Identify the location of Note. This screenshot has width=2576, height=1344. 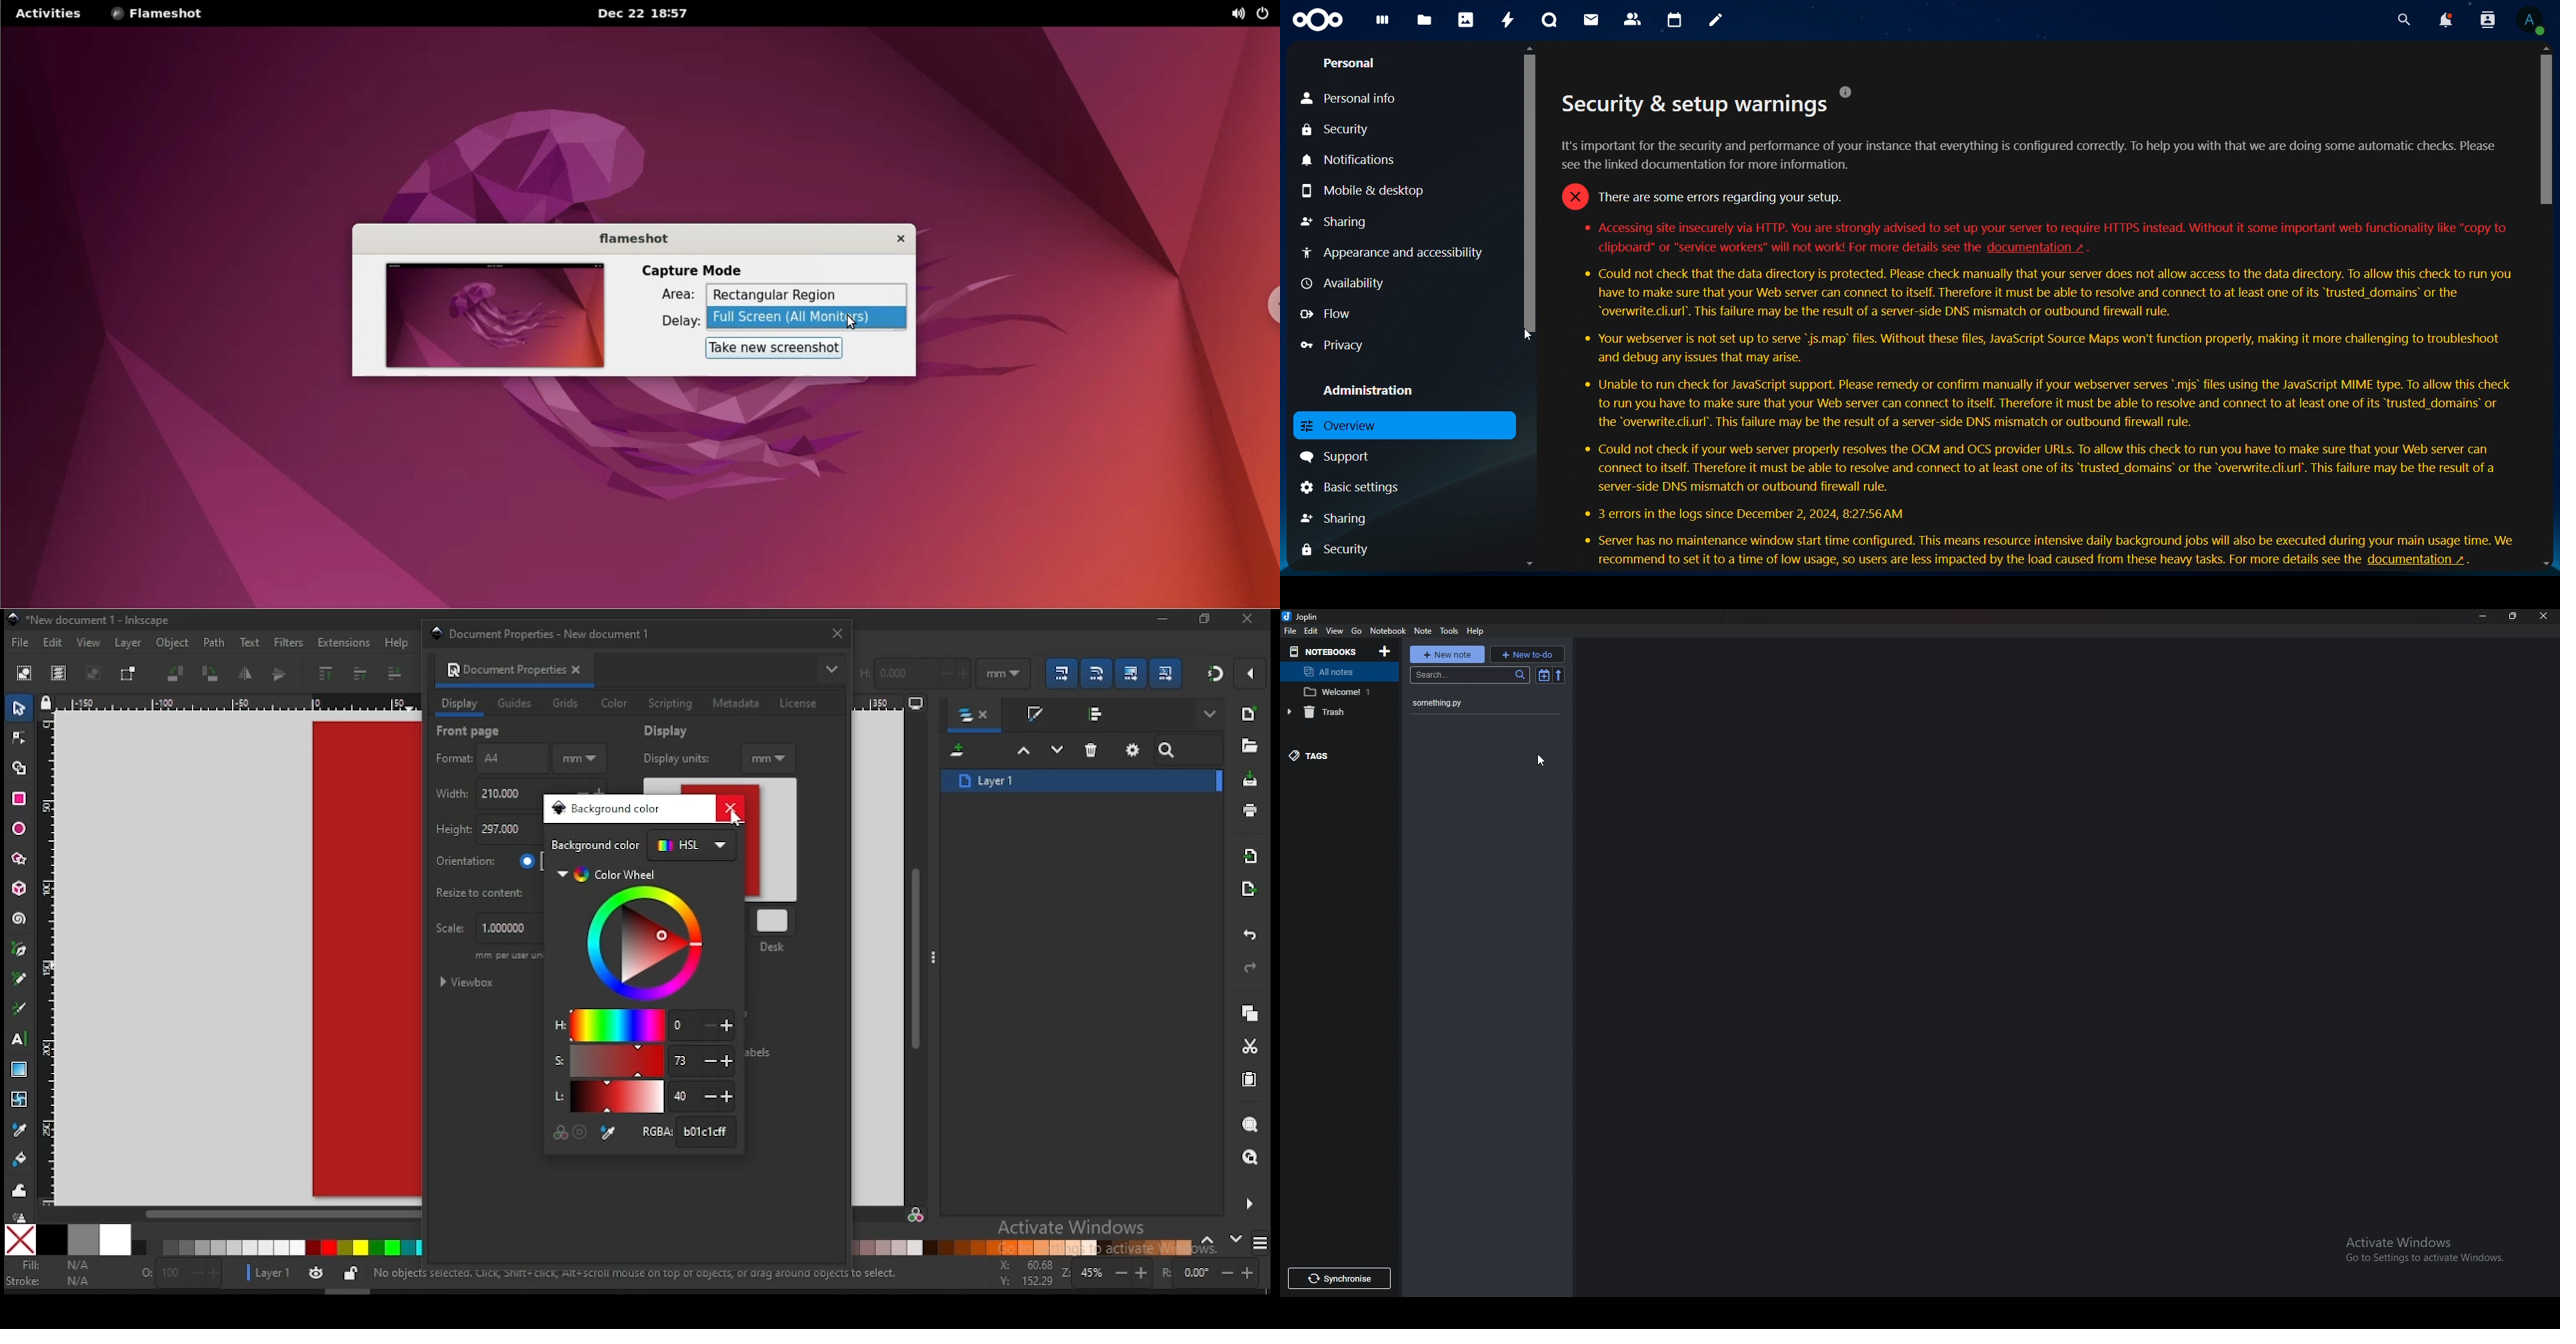
(1425, 631).